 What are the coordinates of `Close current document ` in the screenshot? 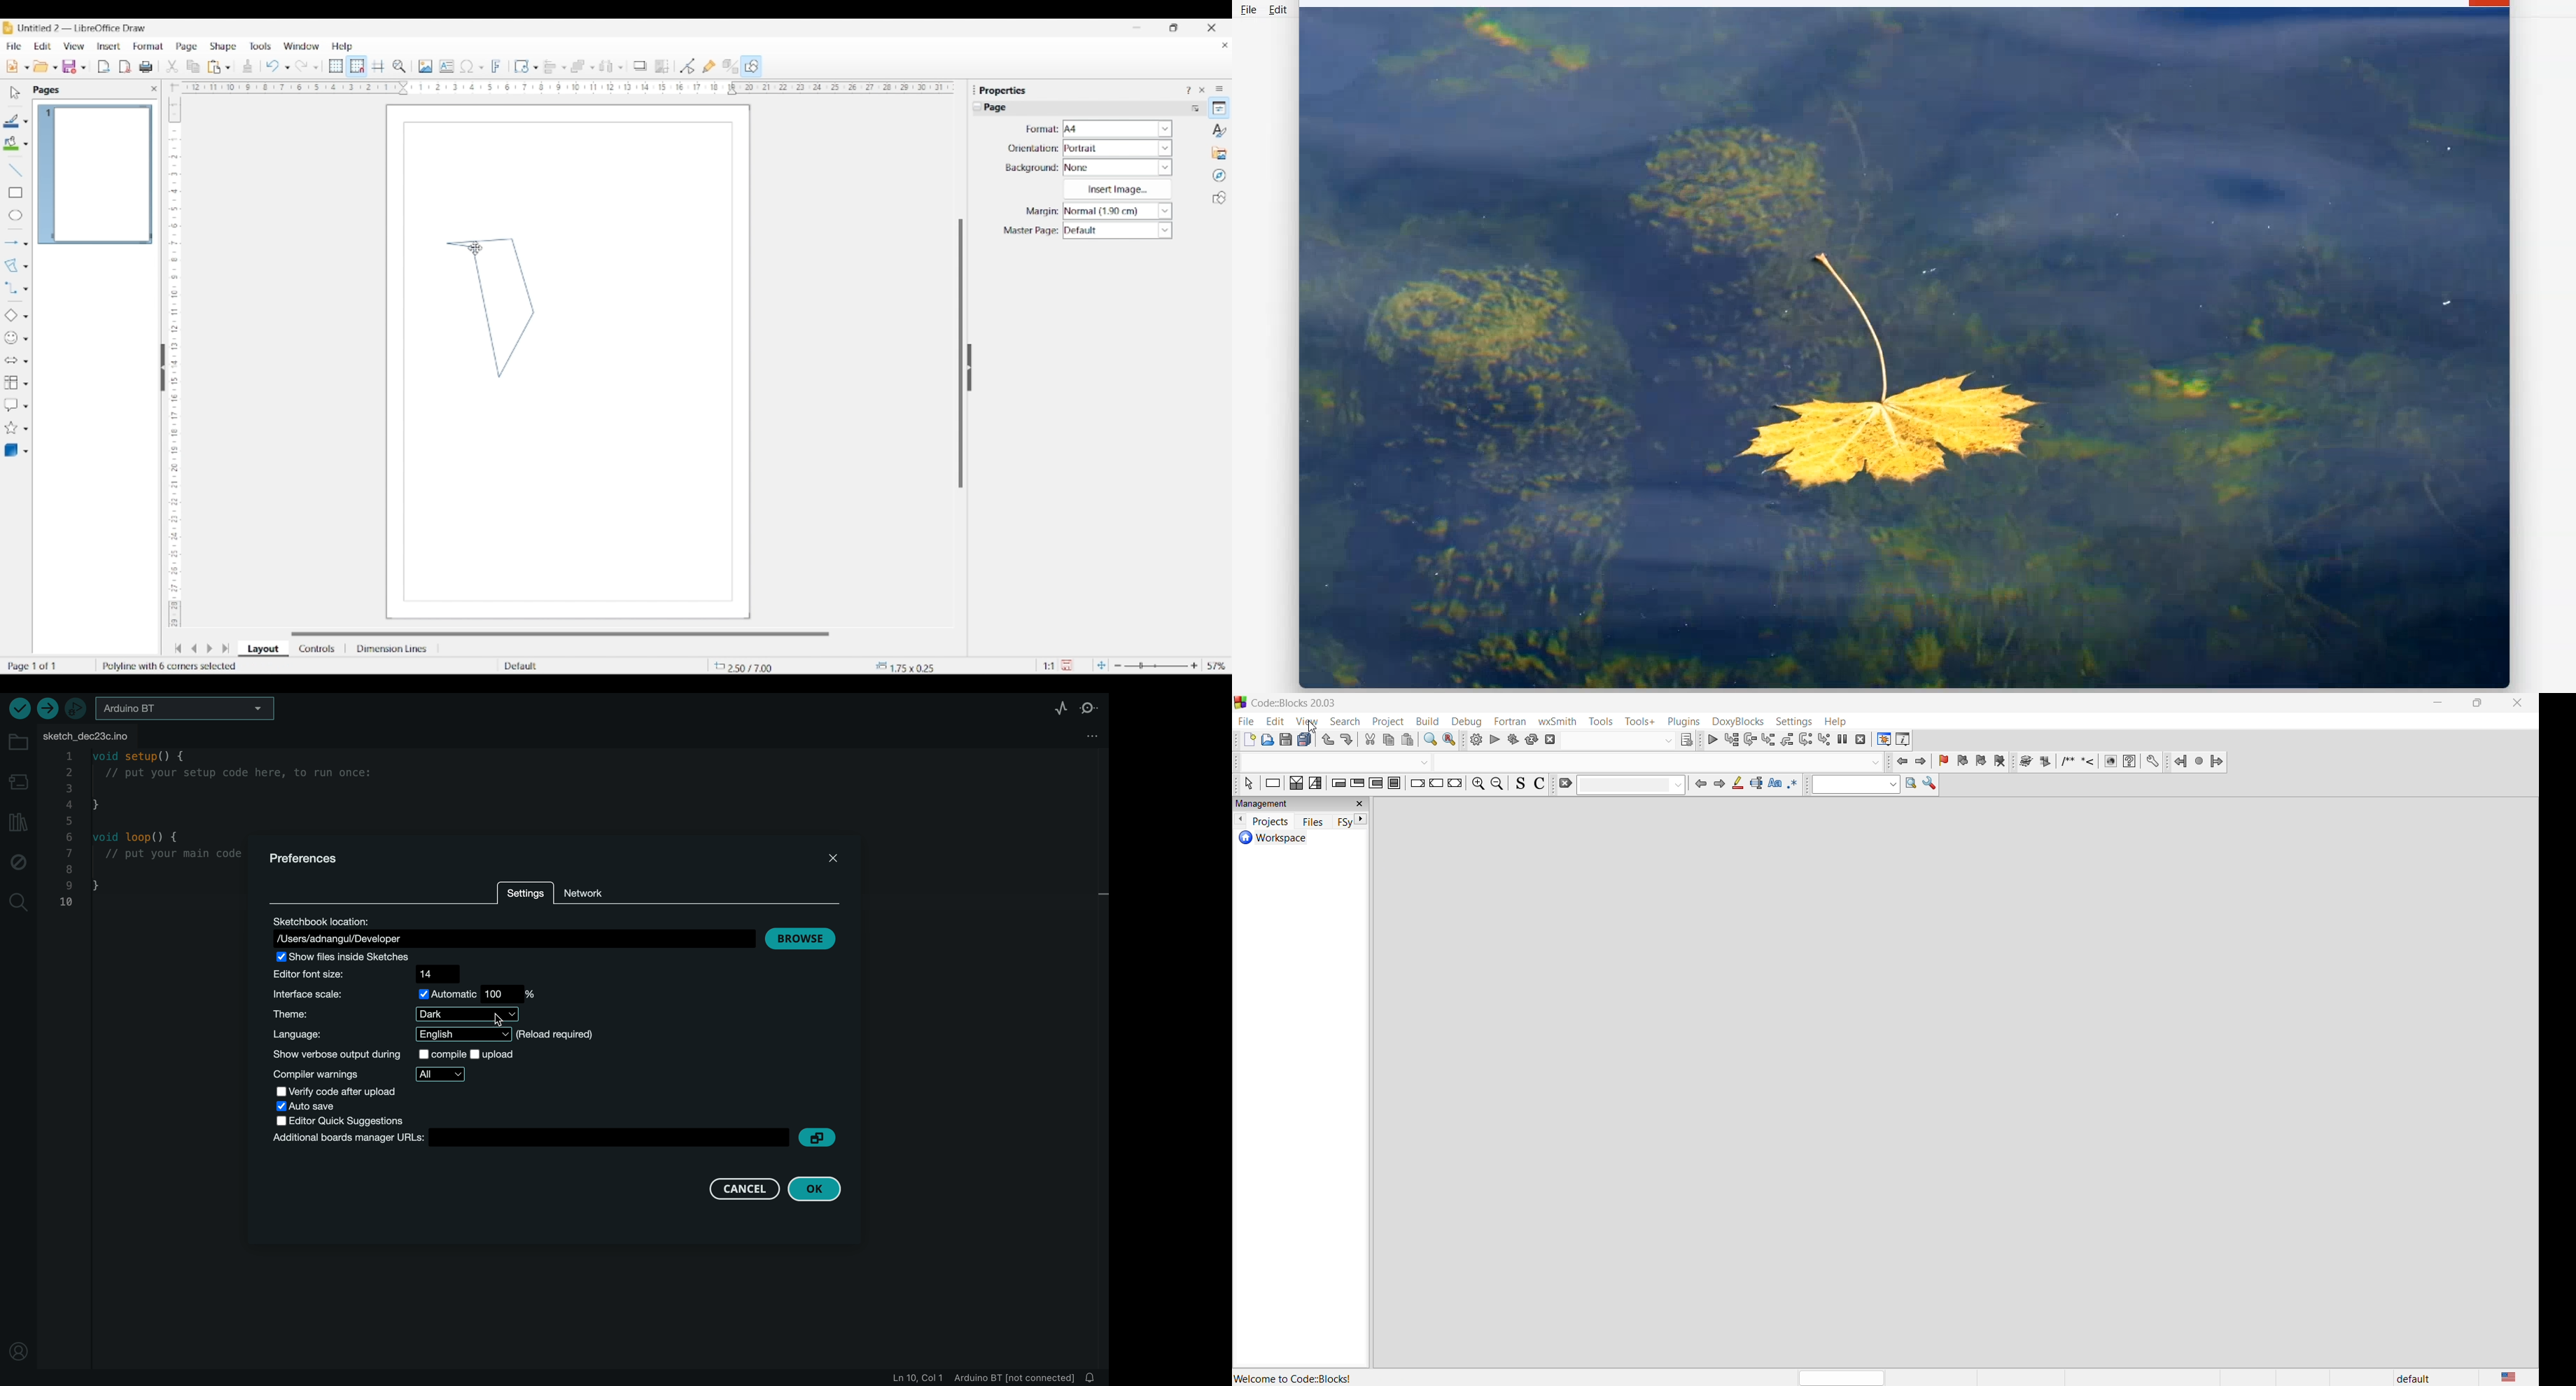 It's located at (1224, 46).